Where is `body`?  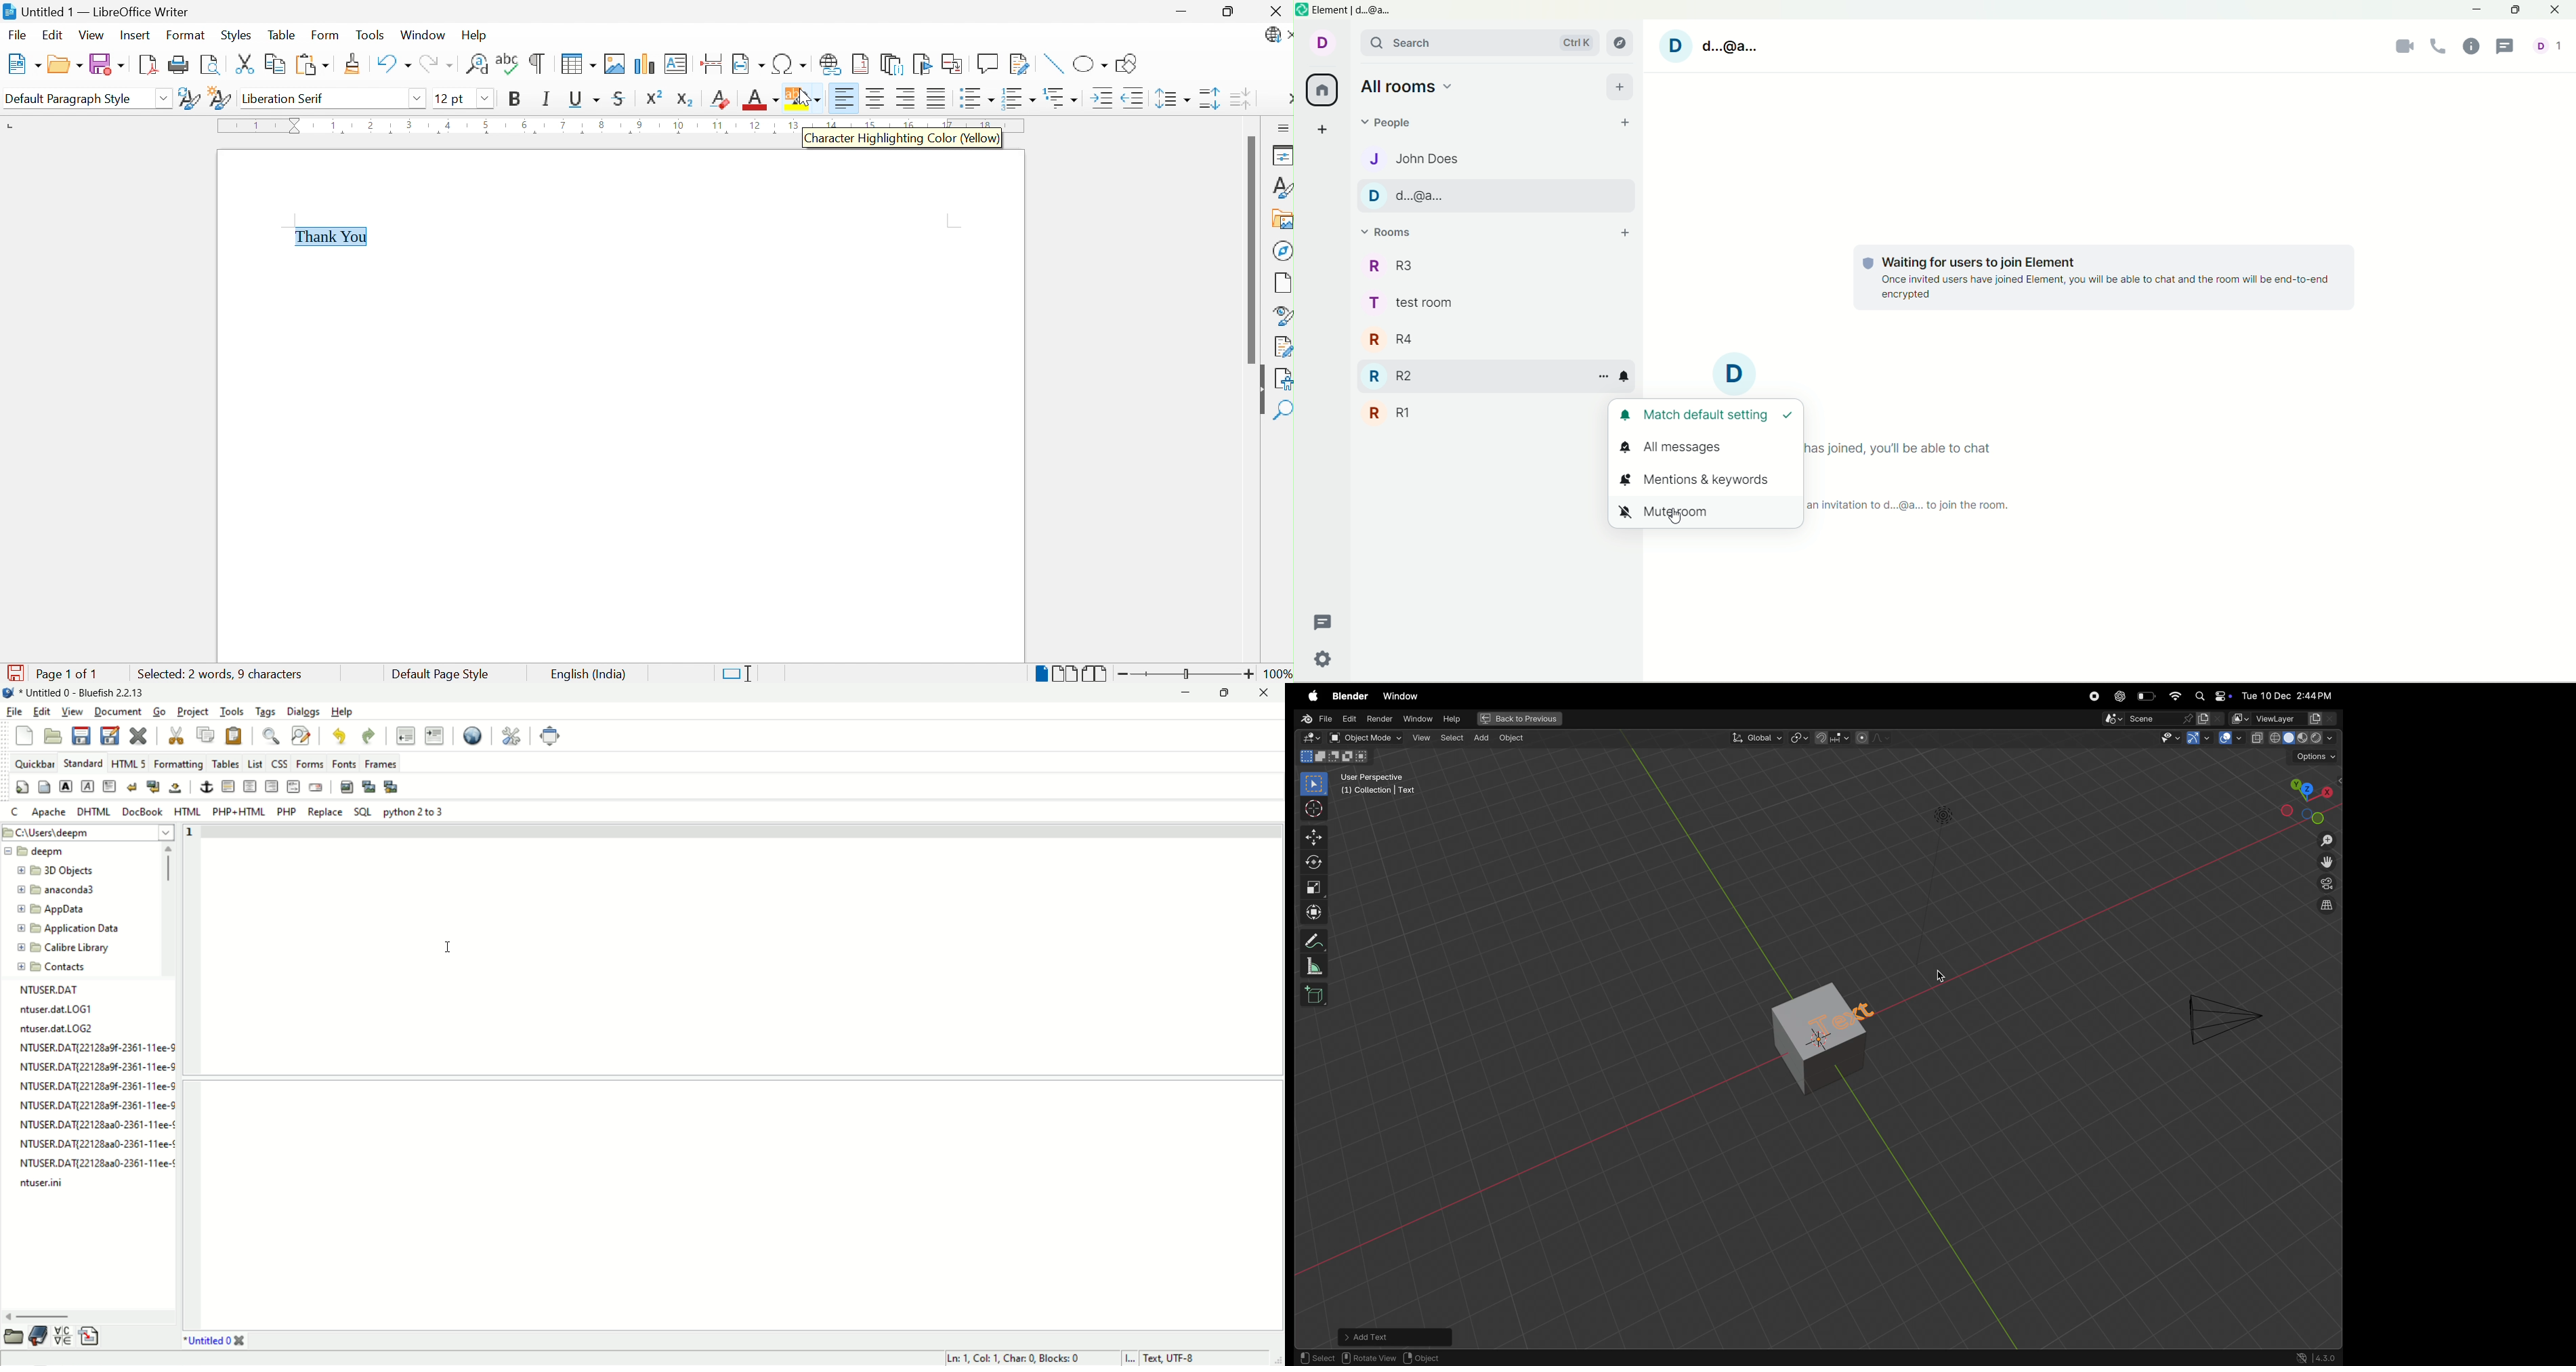
body is located at coordinates (46, 787).